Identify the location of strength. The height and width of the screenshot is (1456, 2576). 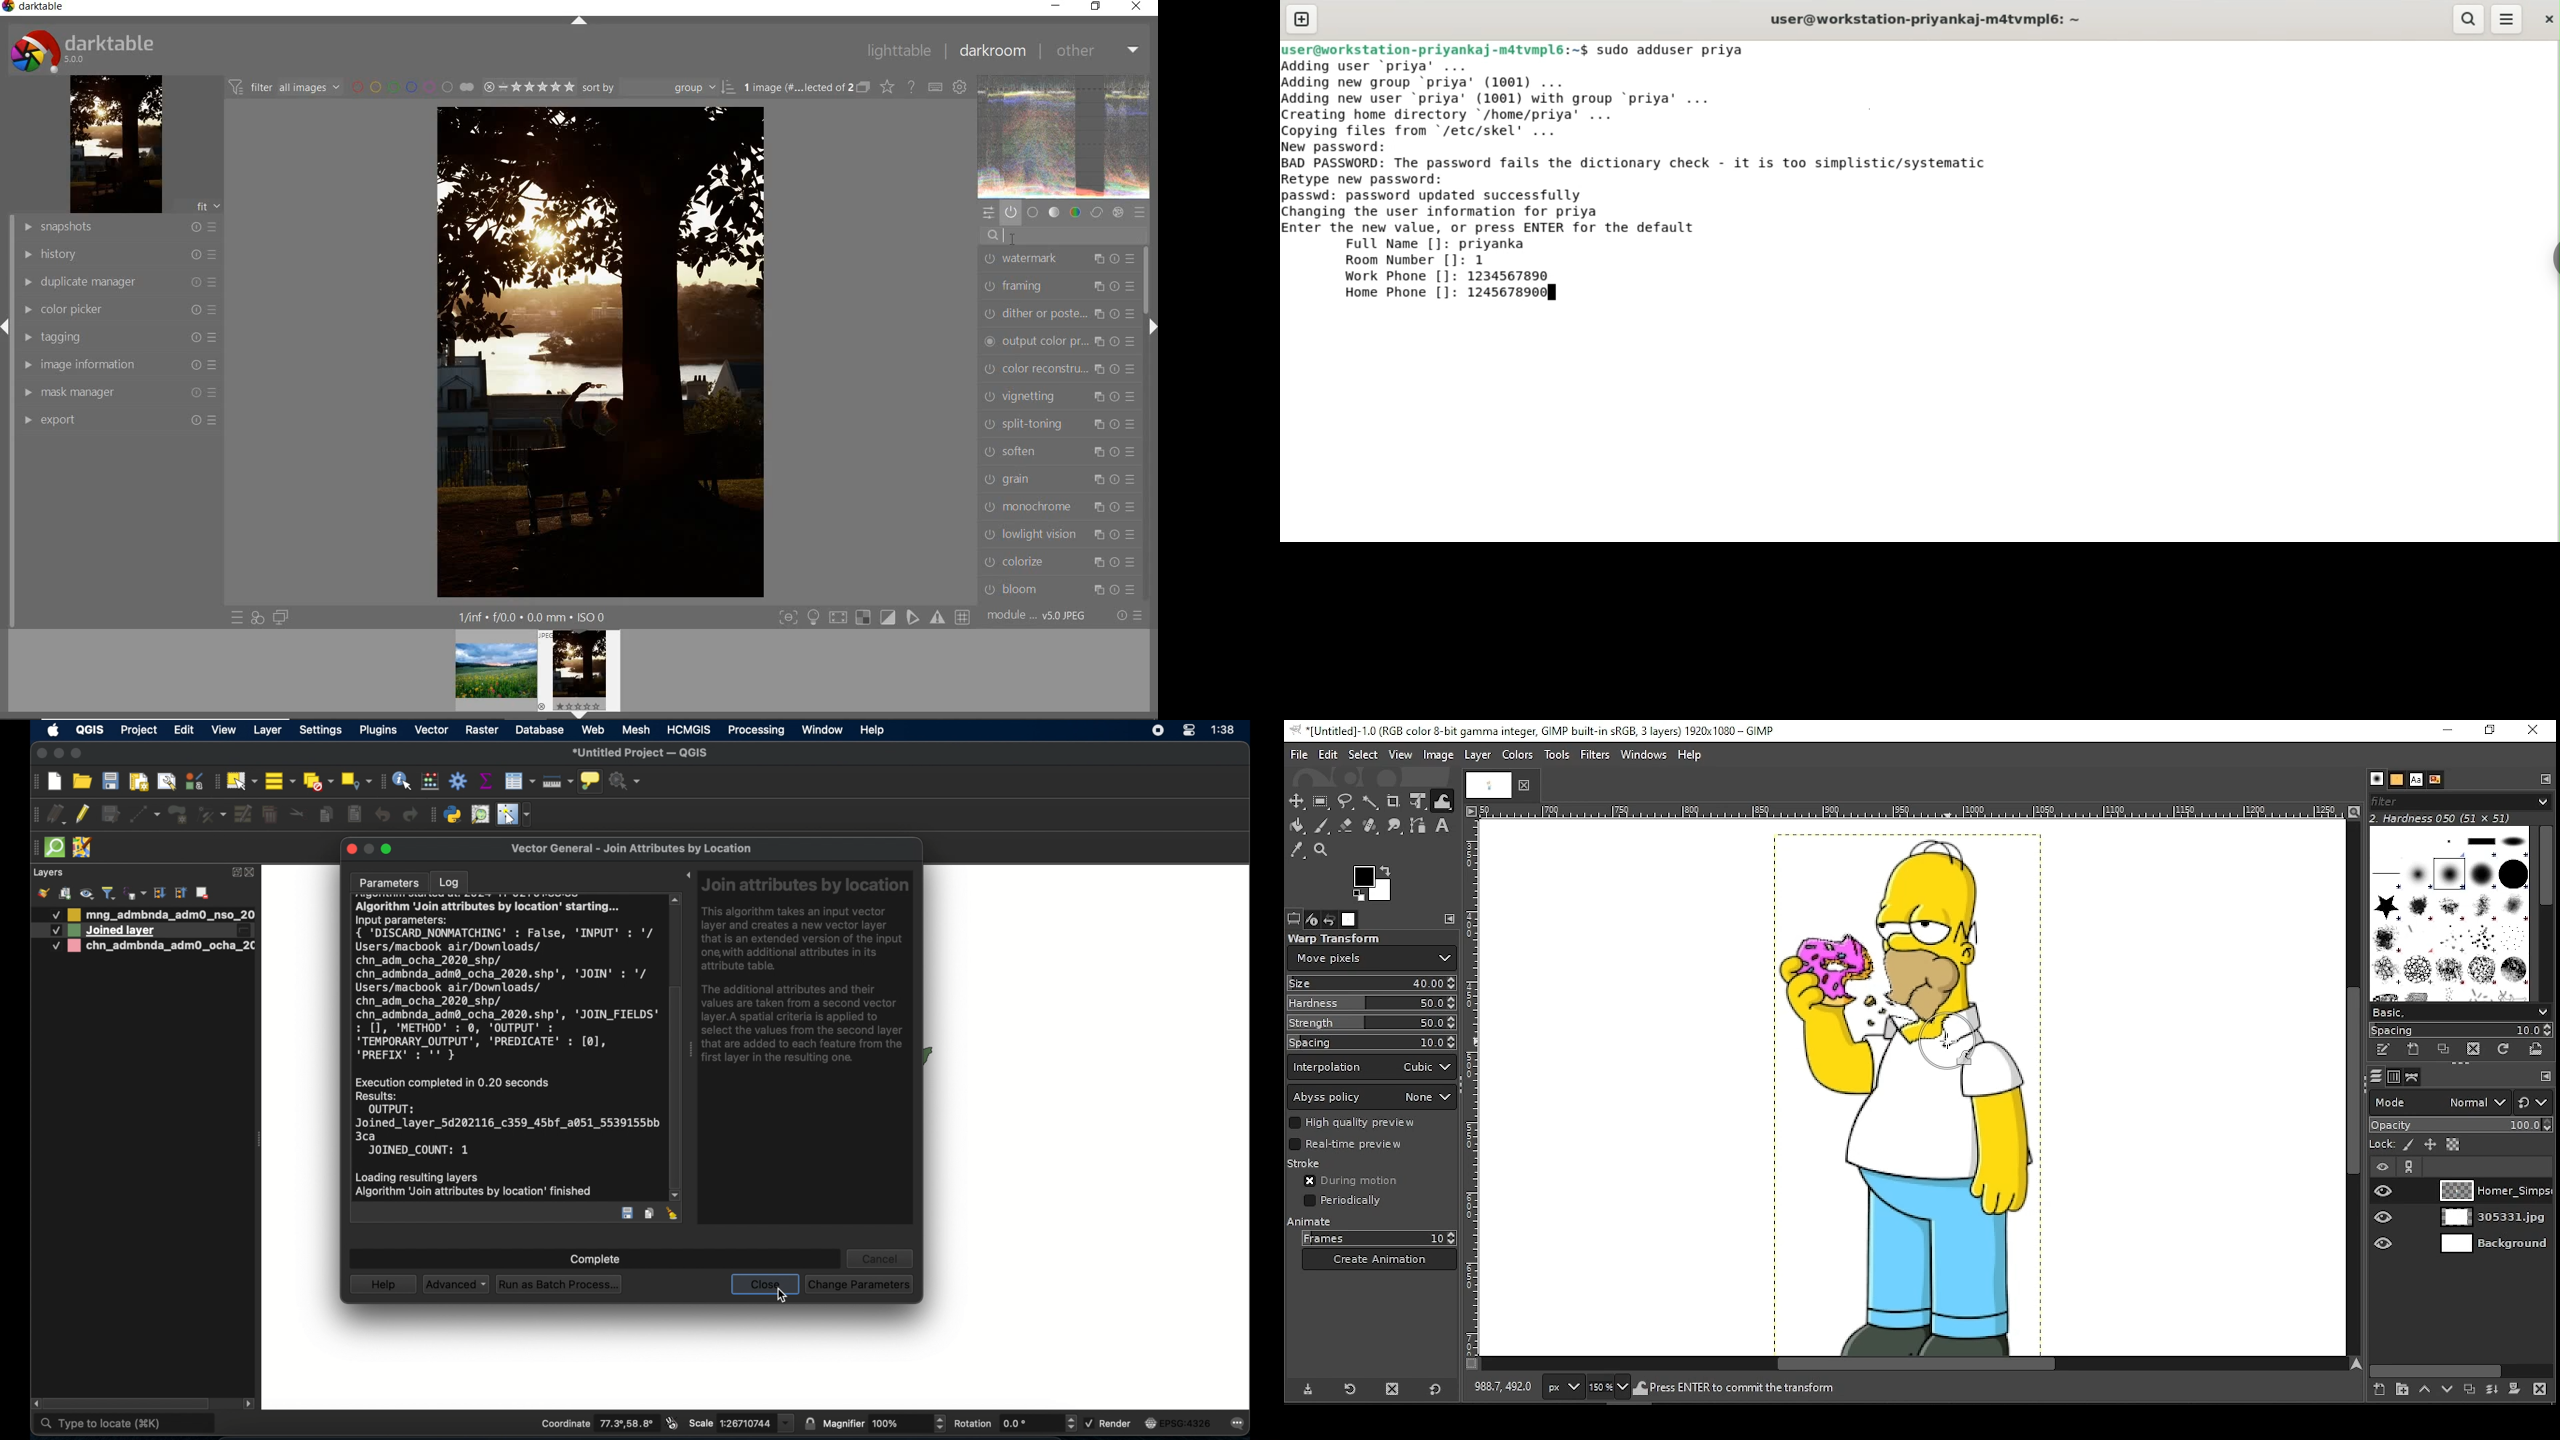
(1372, 1023).